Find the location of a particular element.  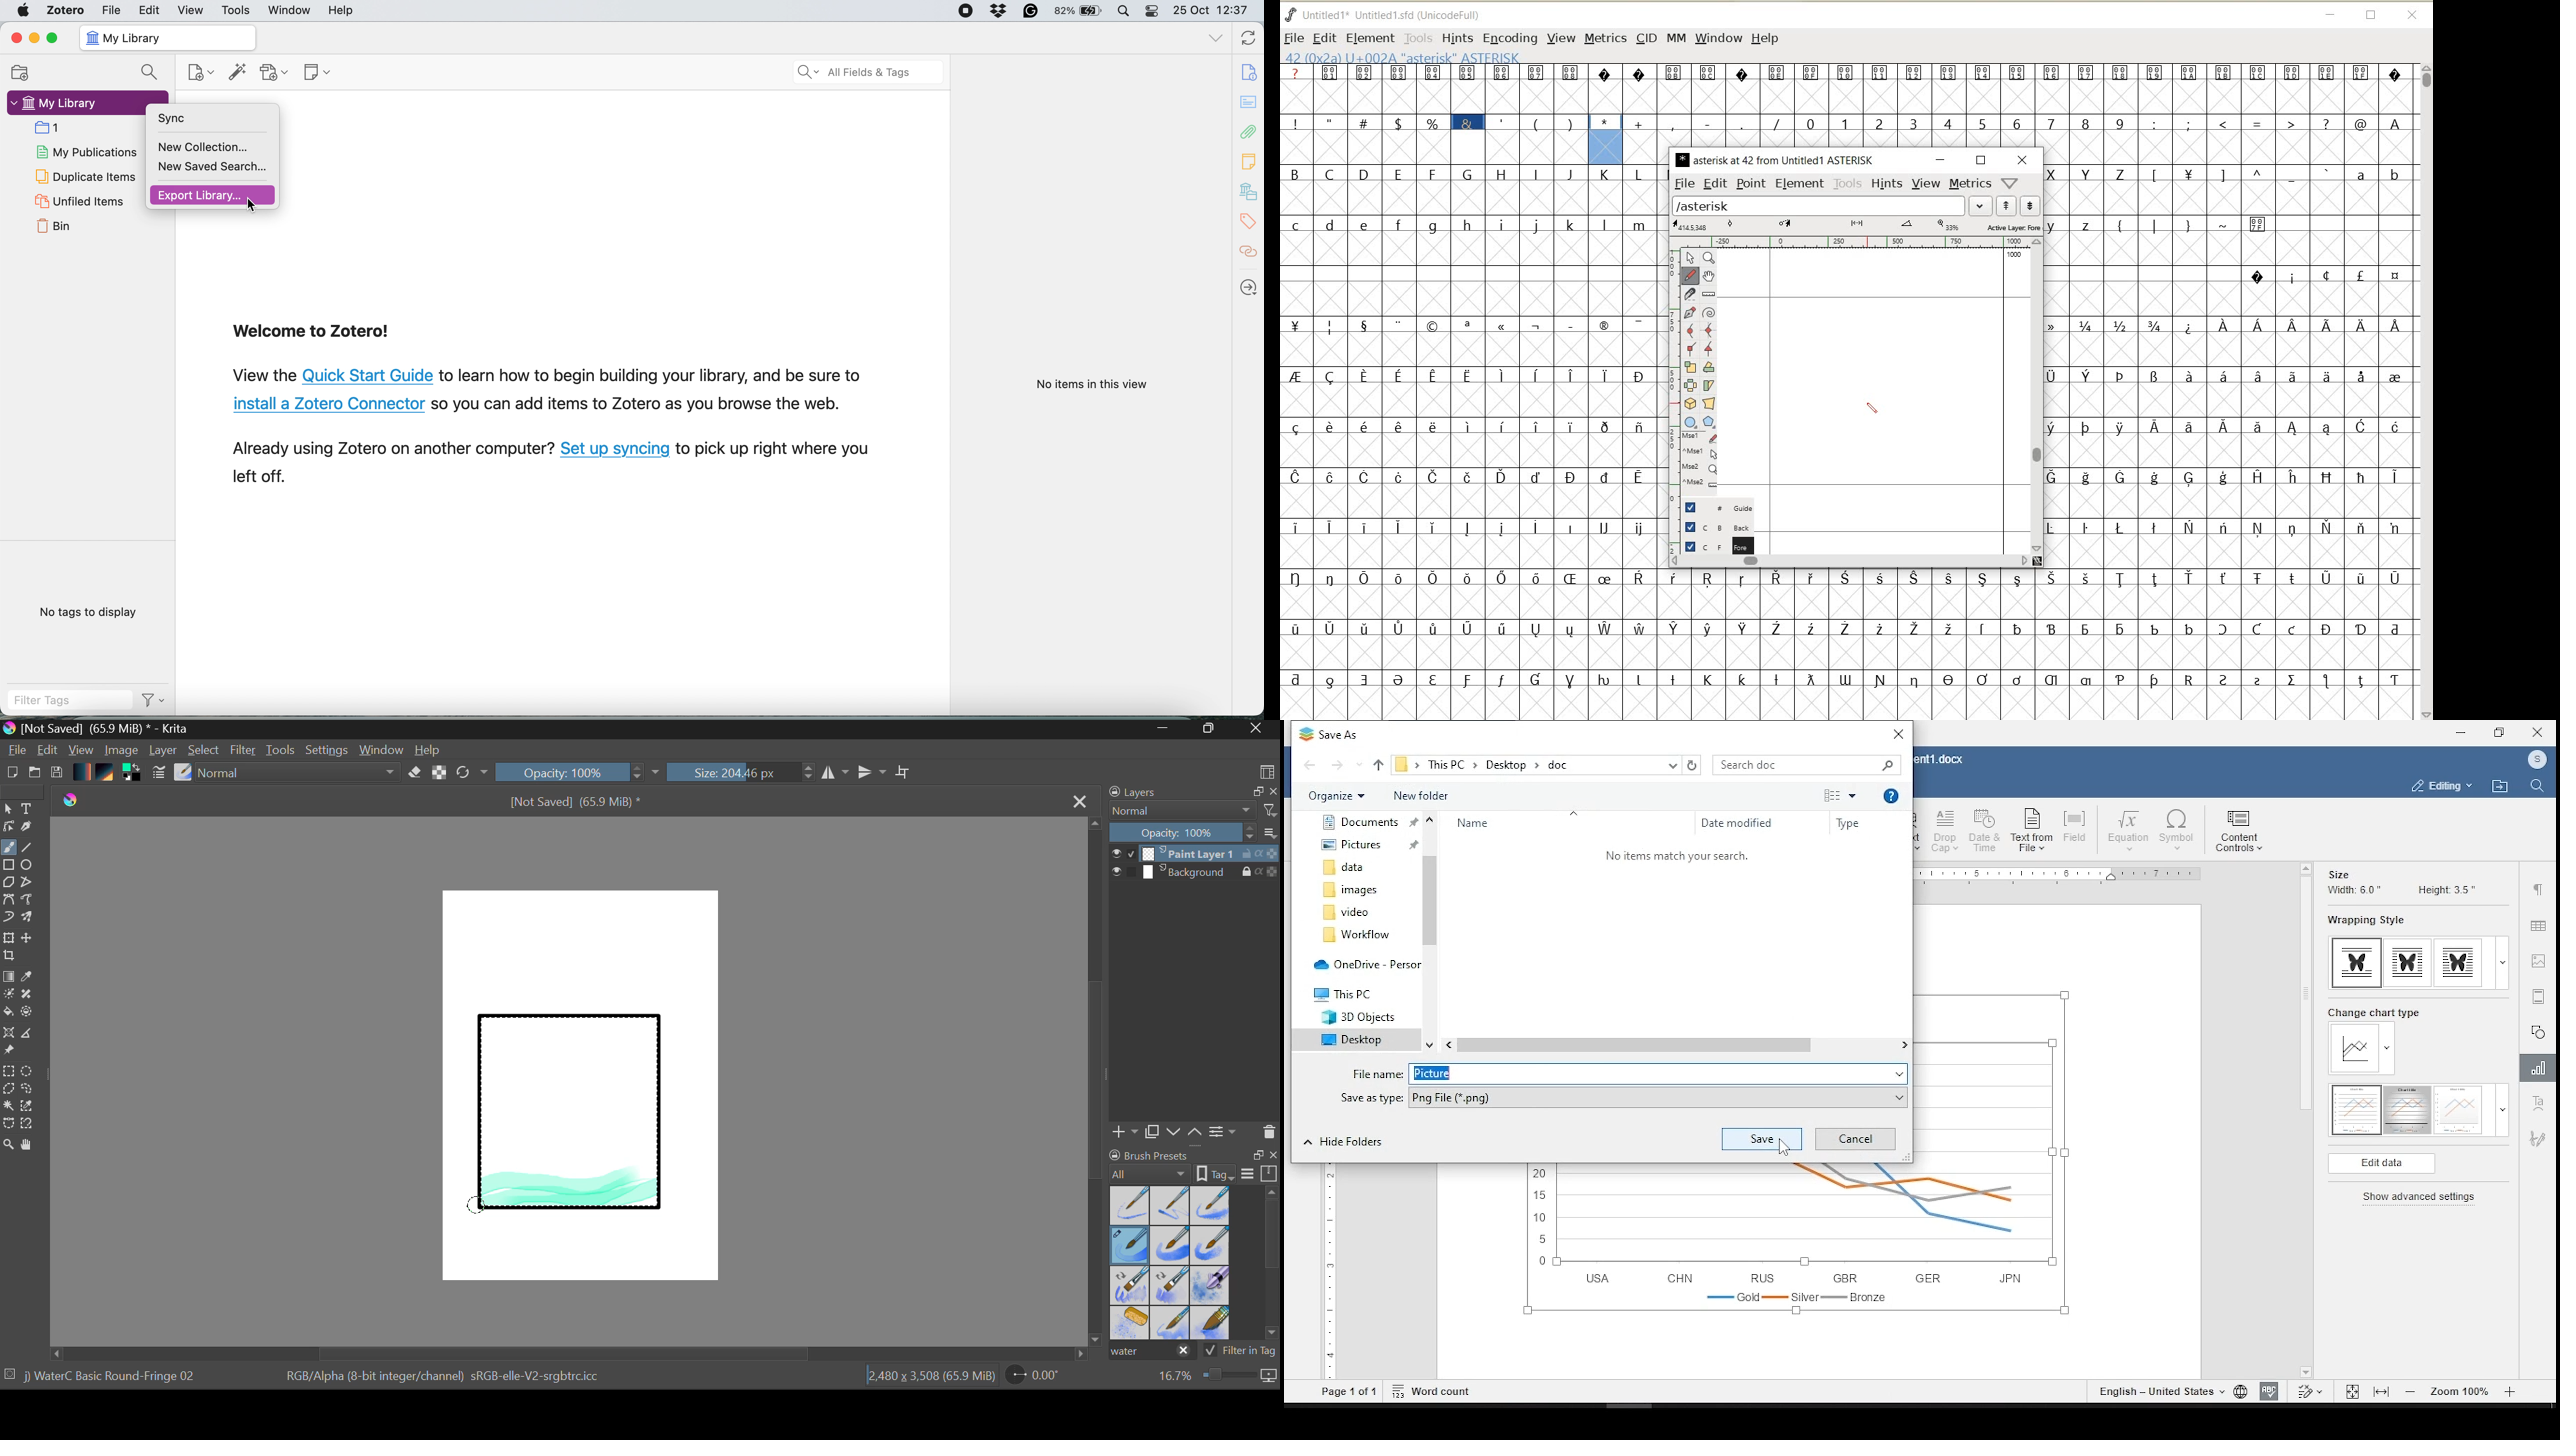

window is located at coordinates (292, 10).